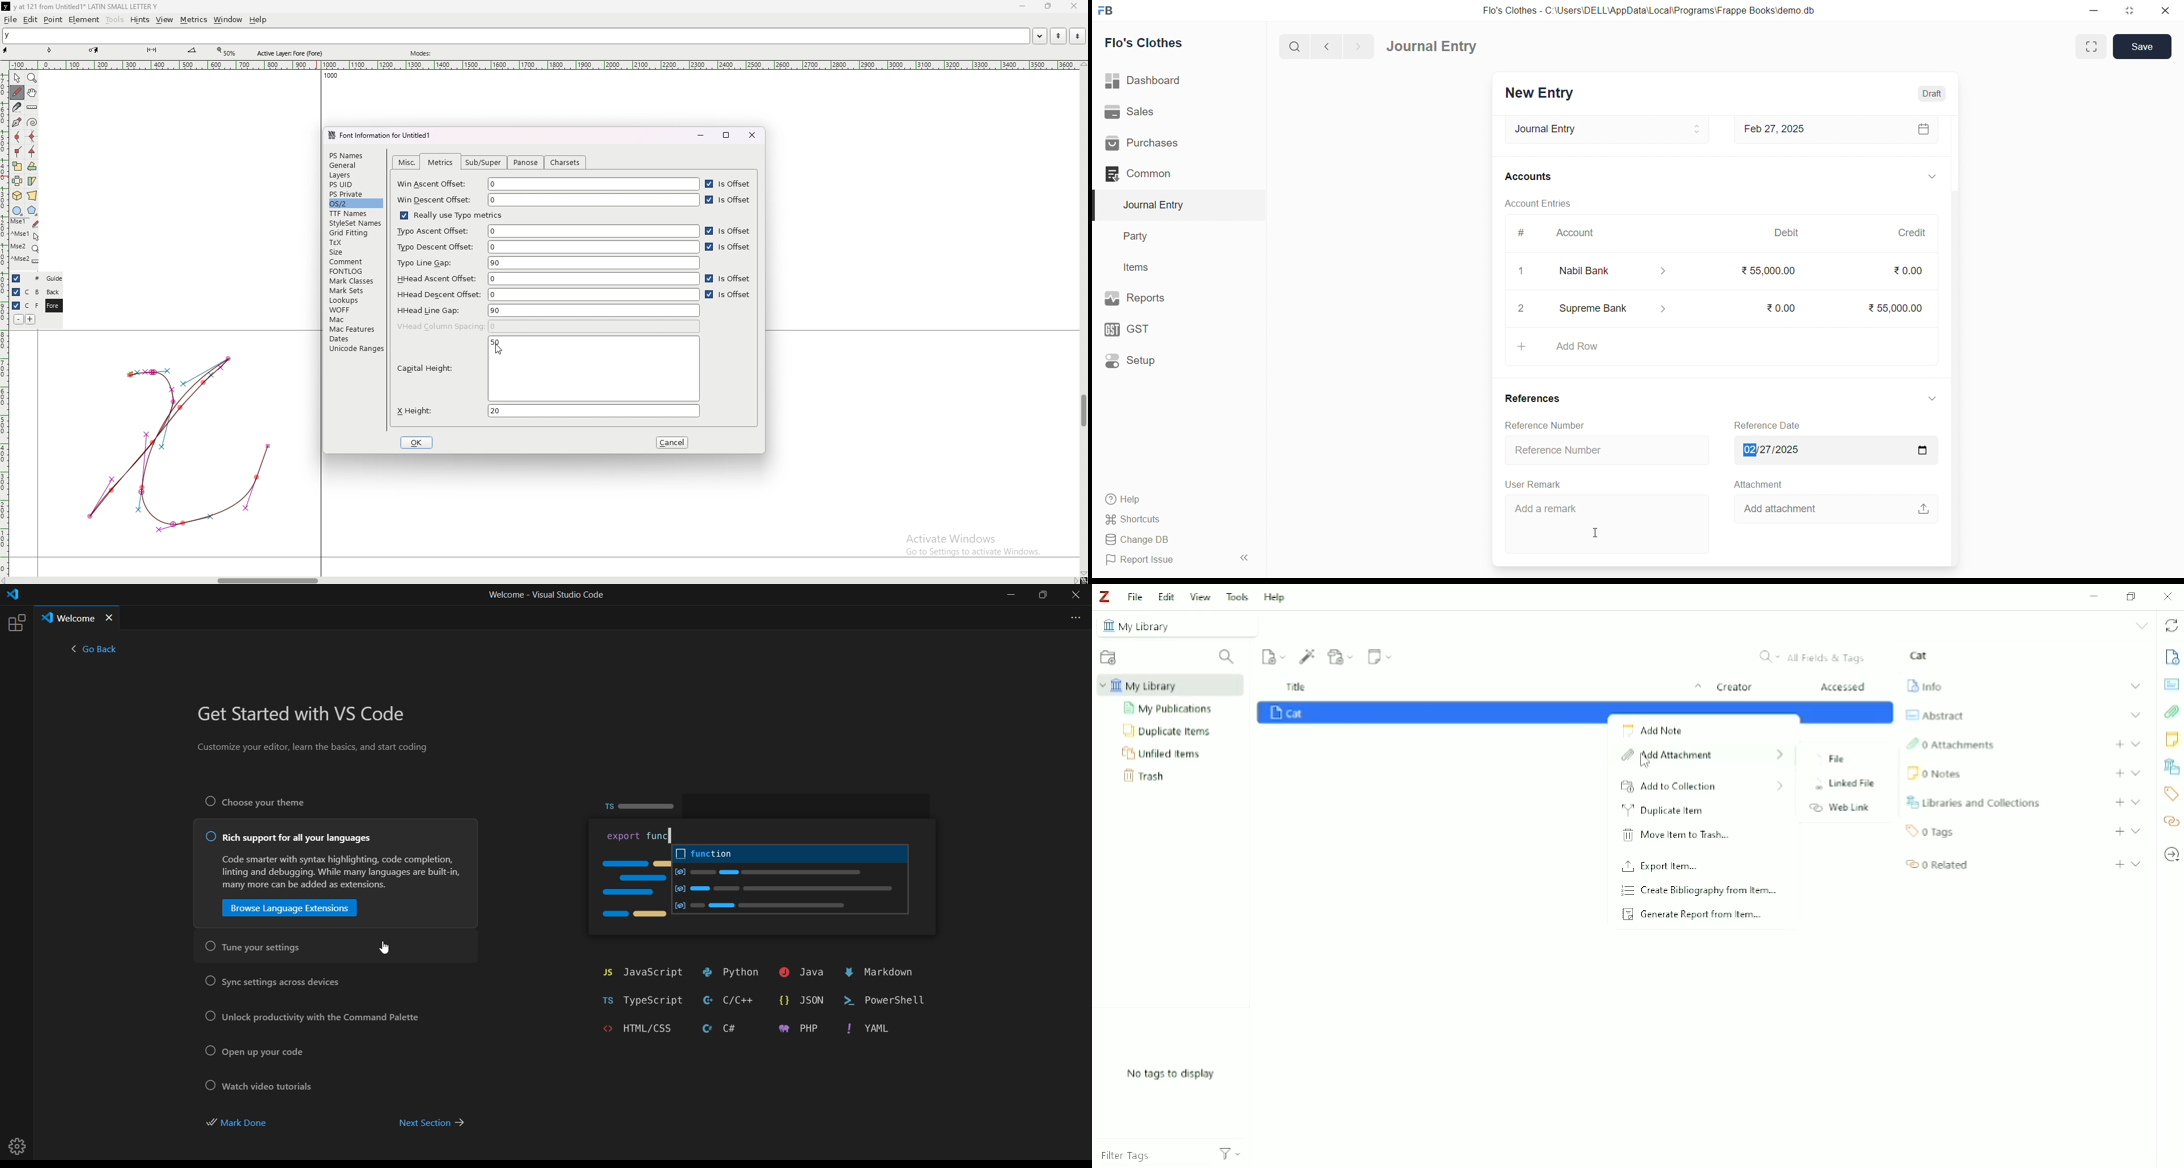  What do you see at coordinates (1160, 111) in the screenshot?
I see `Sales` at bounding box center [1160, 111].